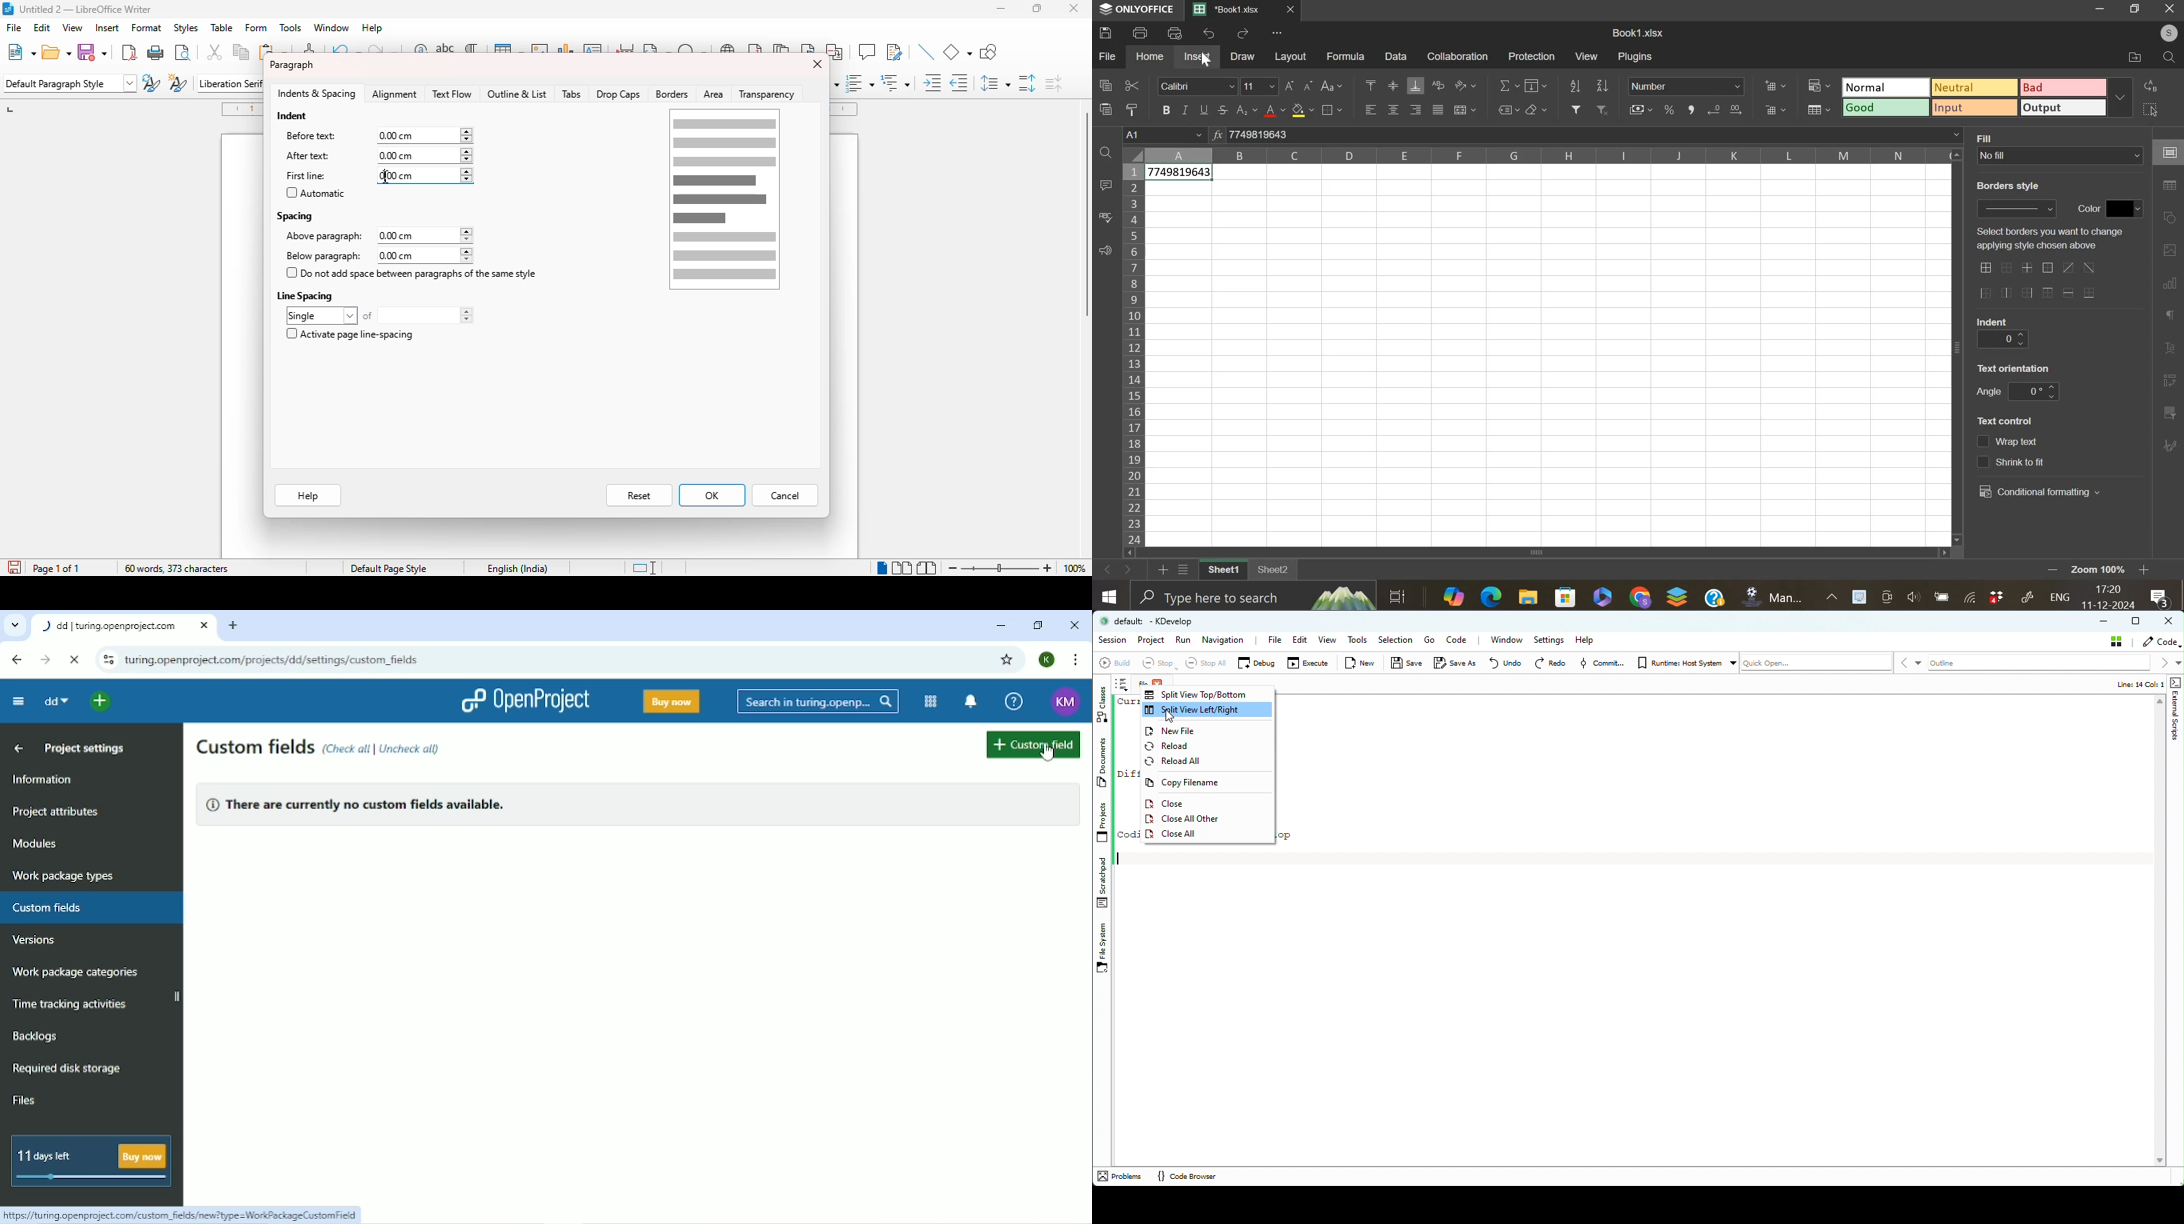 The image size is (2184, 1232). I want to click on vertical scroll bar, so click(1085, 214).